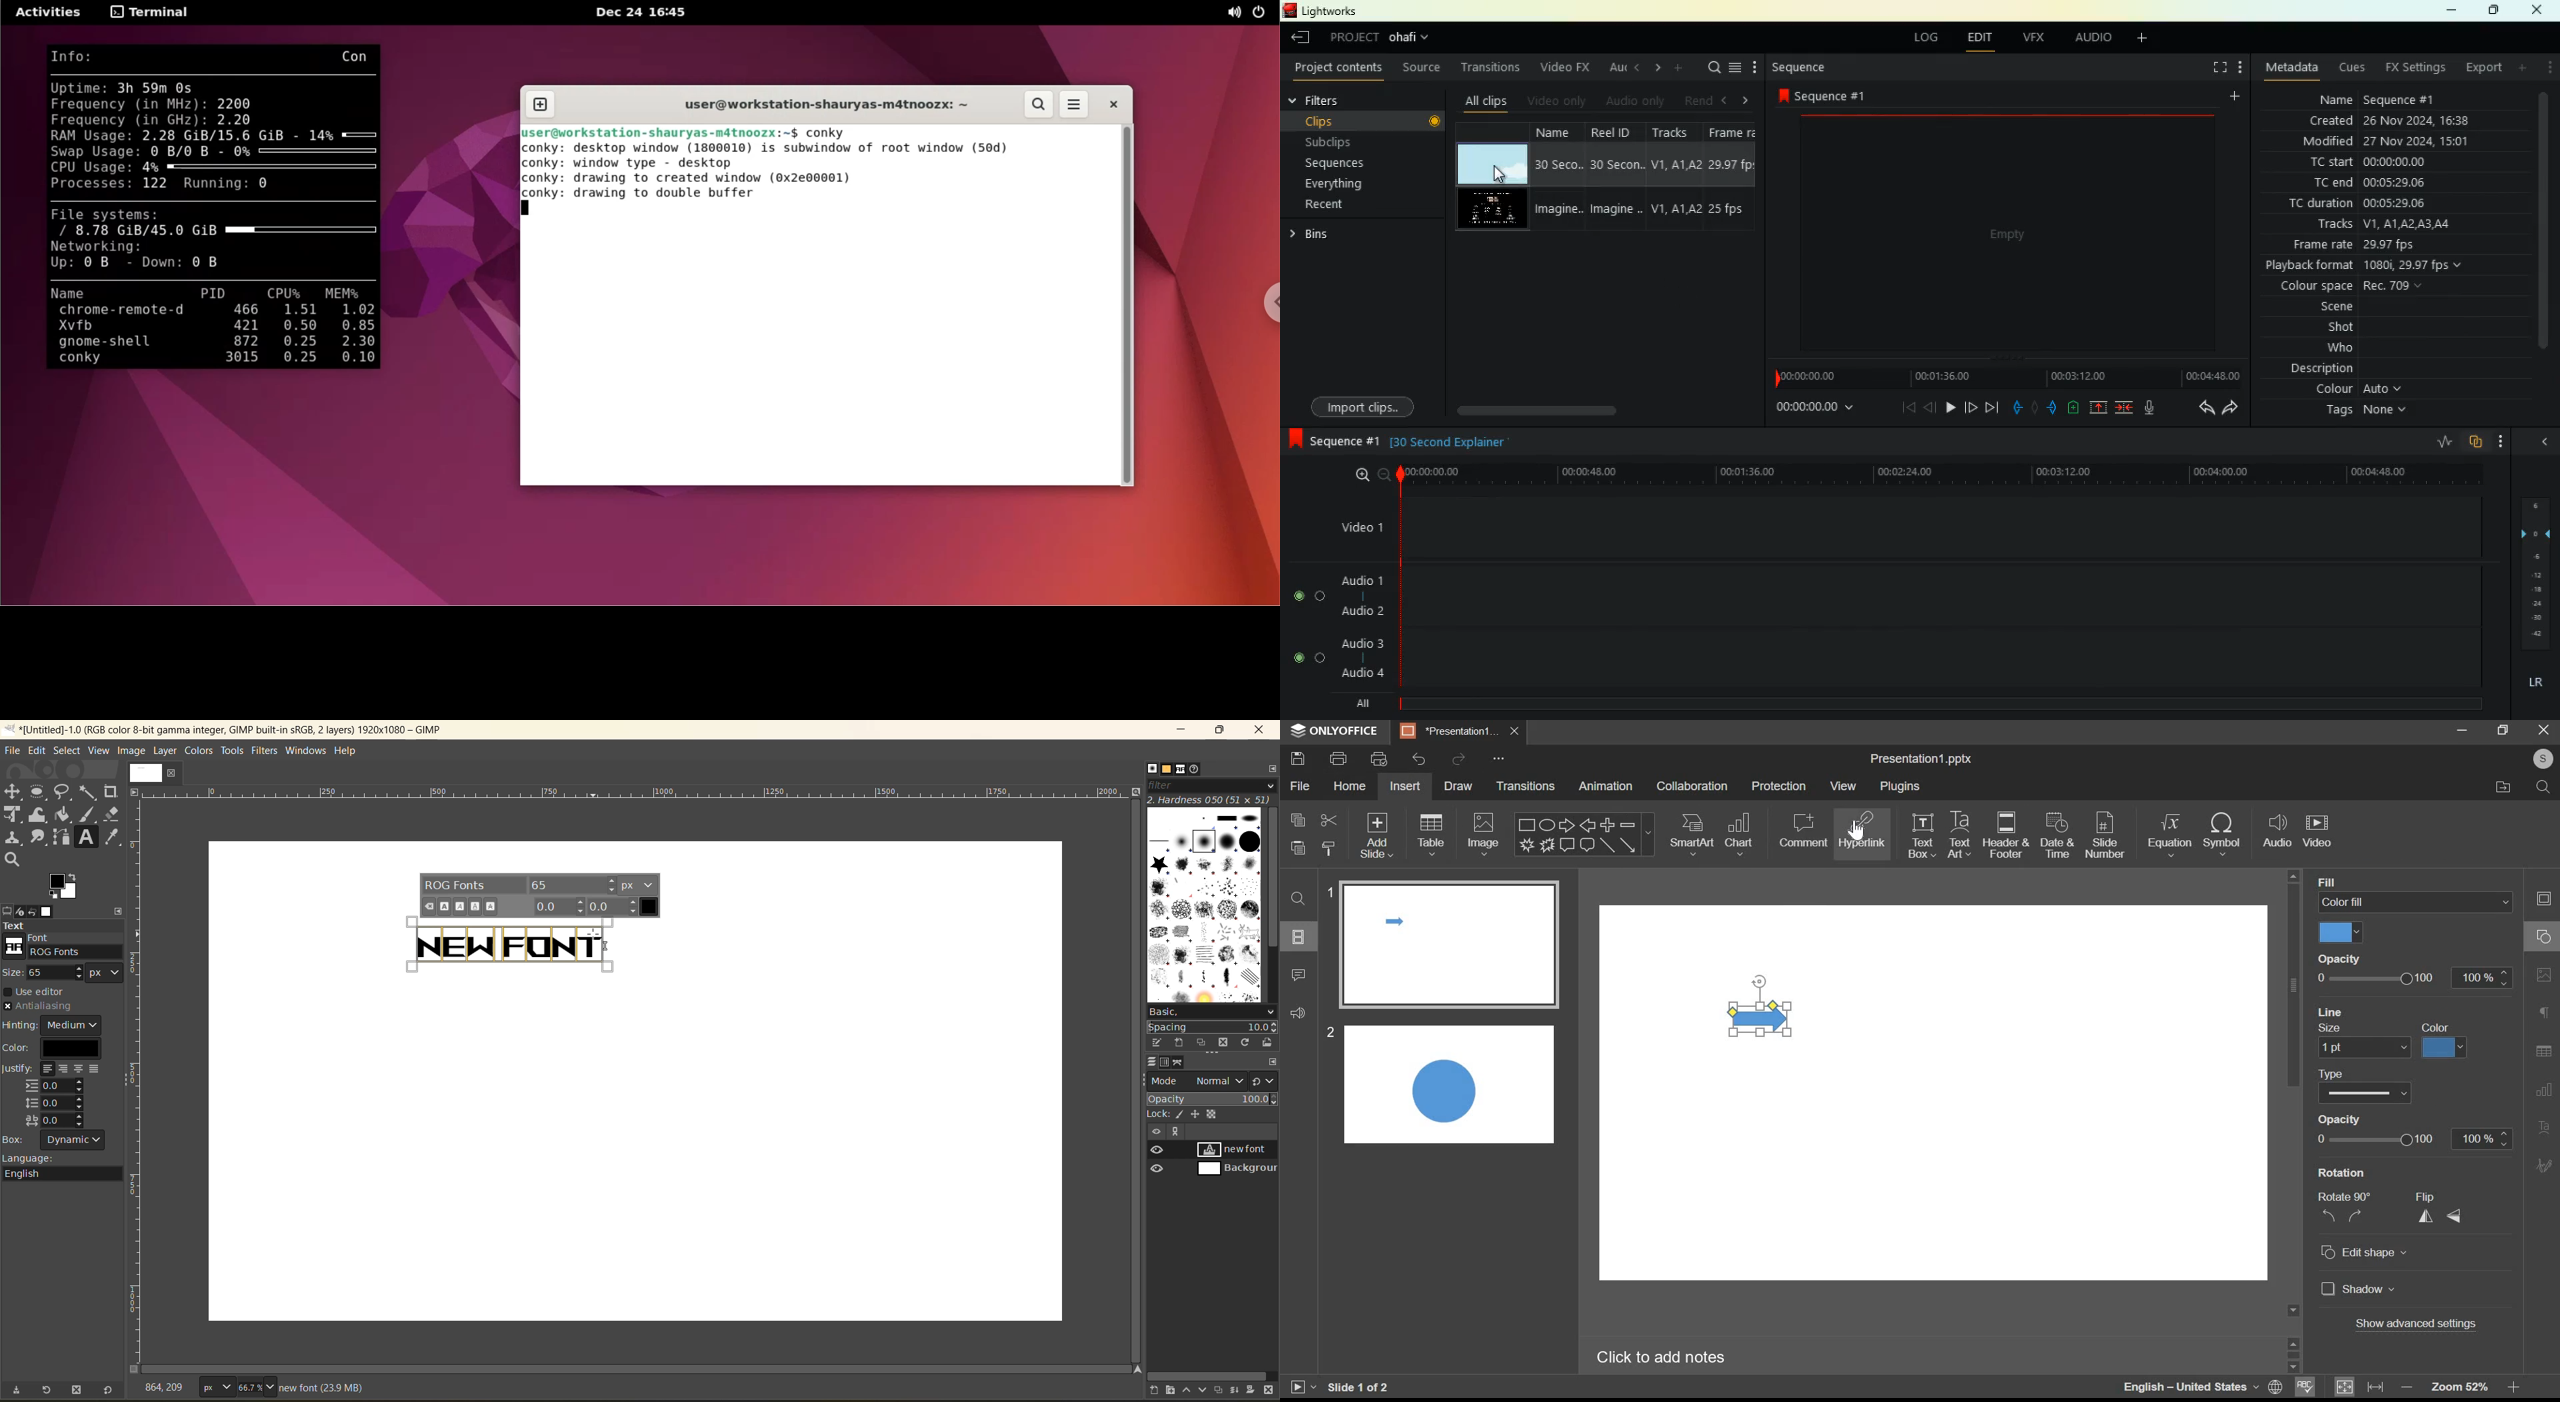 The height and width of the screenshot is (1428, 2576). Describe the element at coordinates (1692, 786) in the screenshot. I see `collaboration` at that location.